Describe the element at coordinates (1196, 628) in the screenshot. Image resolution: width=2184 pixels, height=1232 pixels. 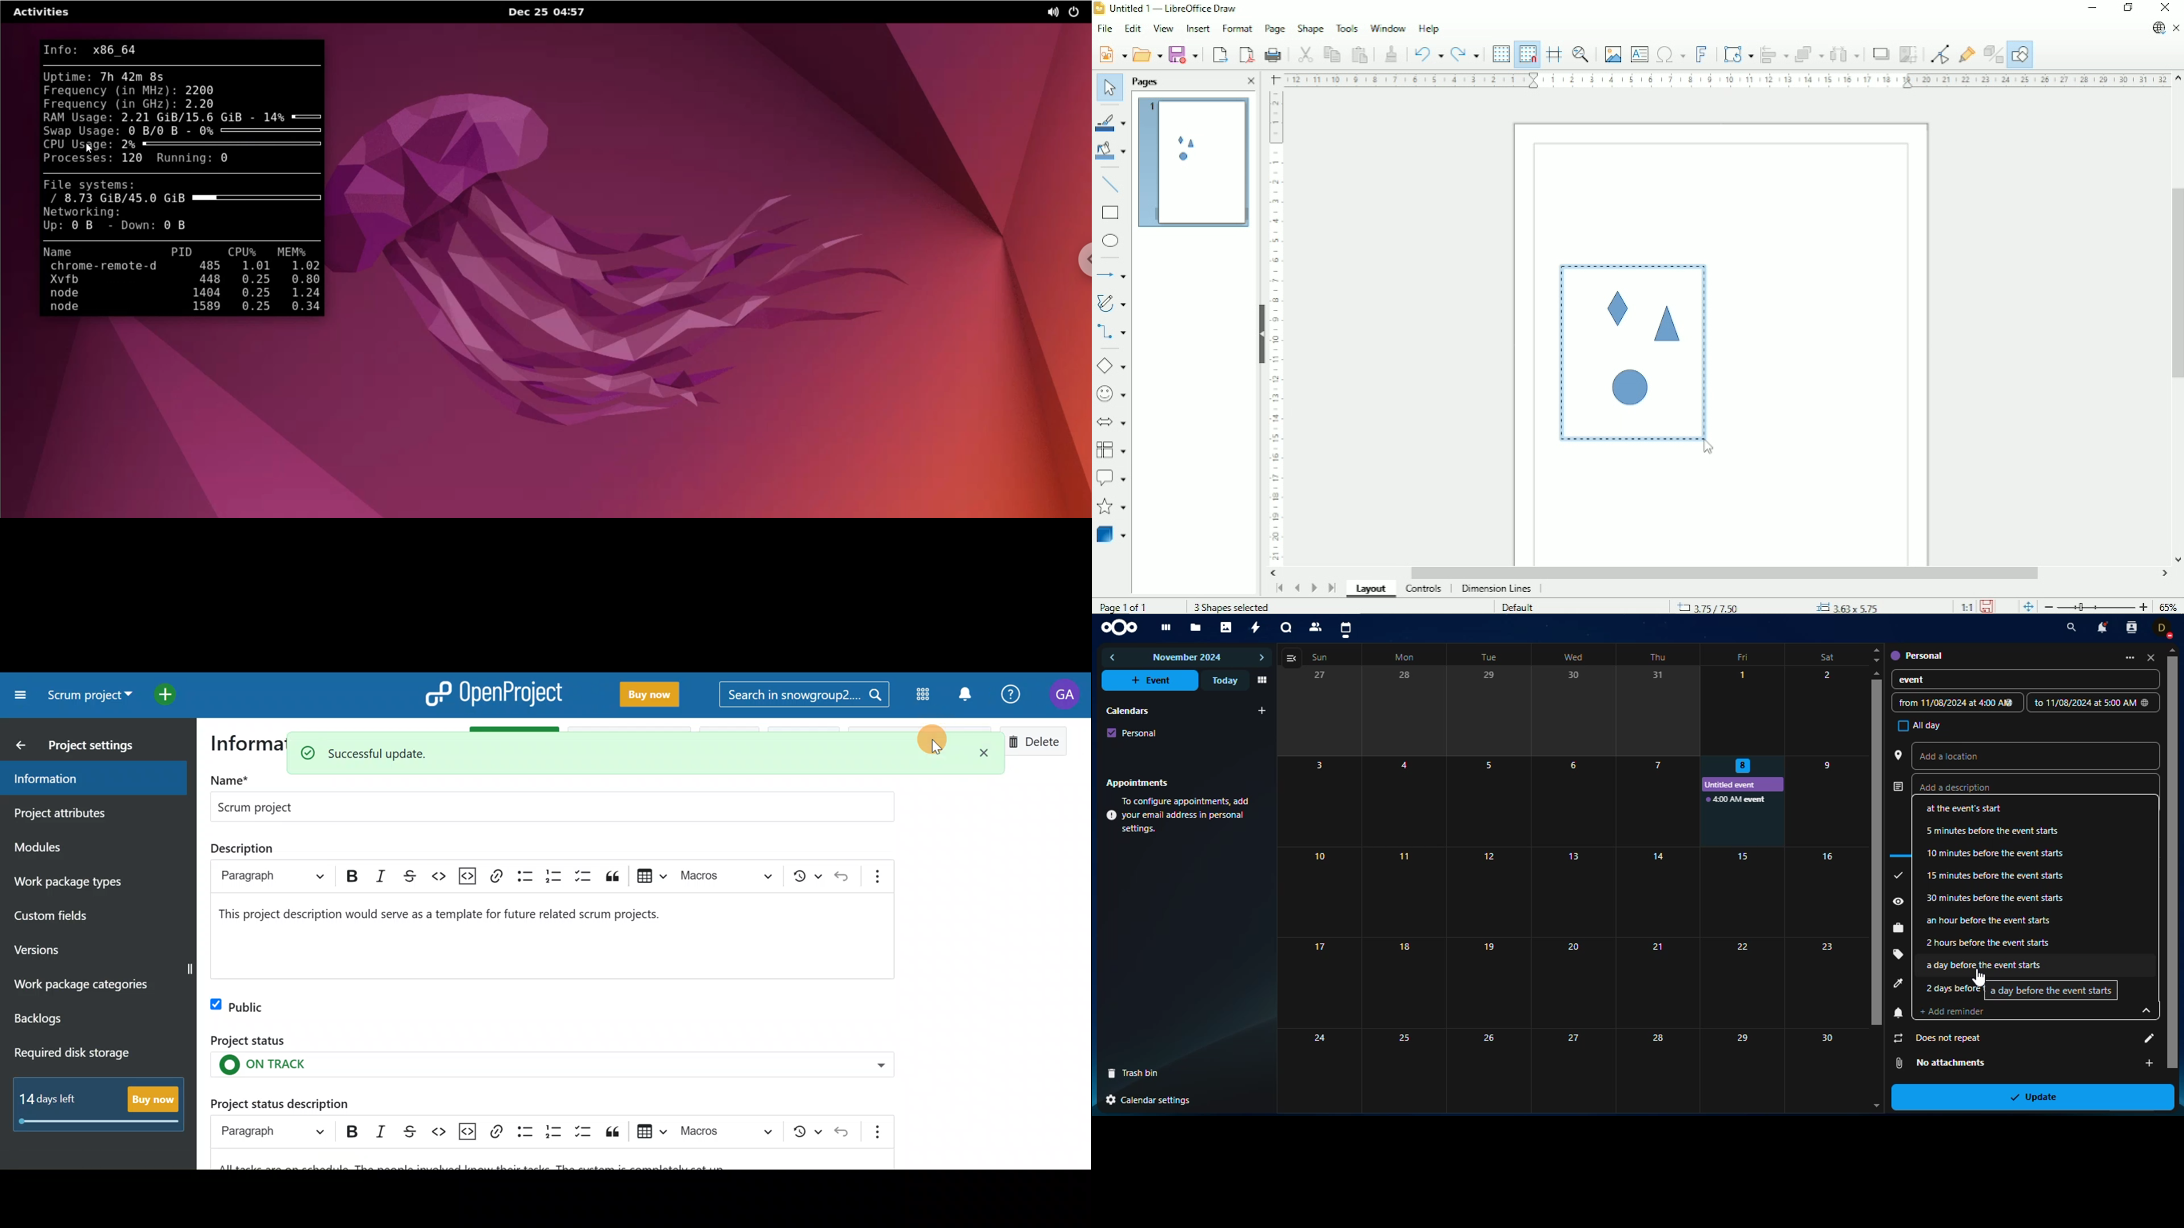
I see `files` at that location.